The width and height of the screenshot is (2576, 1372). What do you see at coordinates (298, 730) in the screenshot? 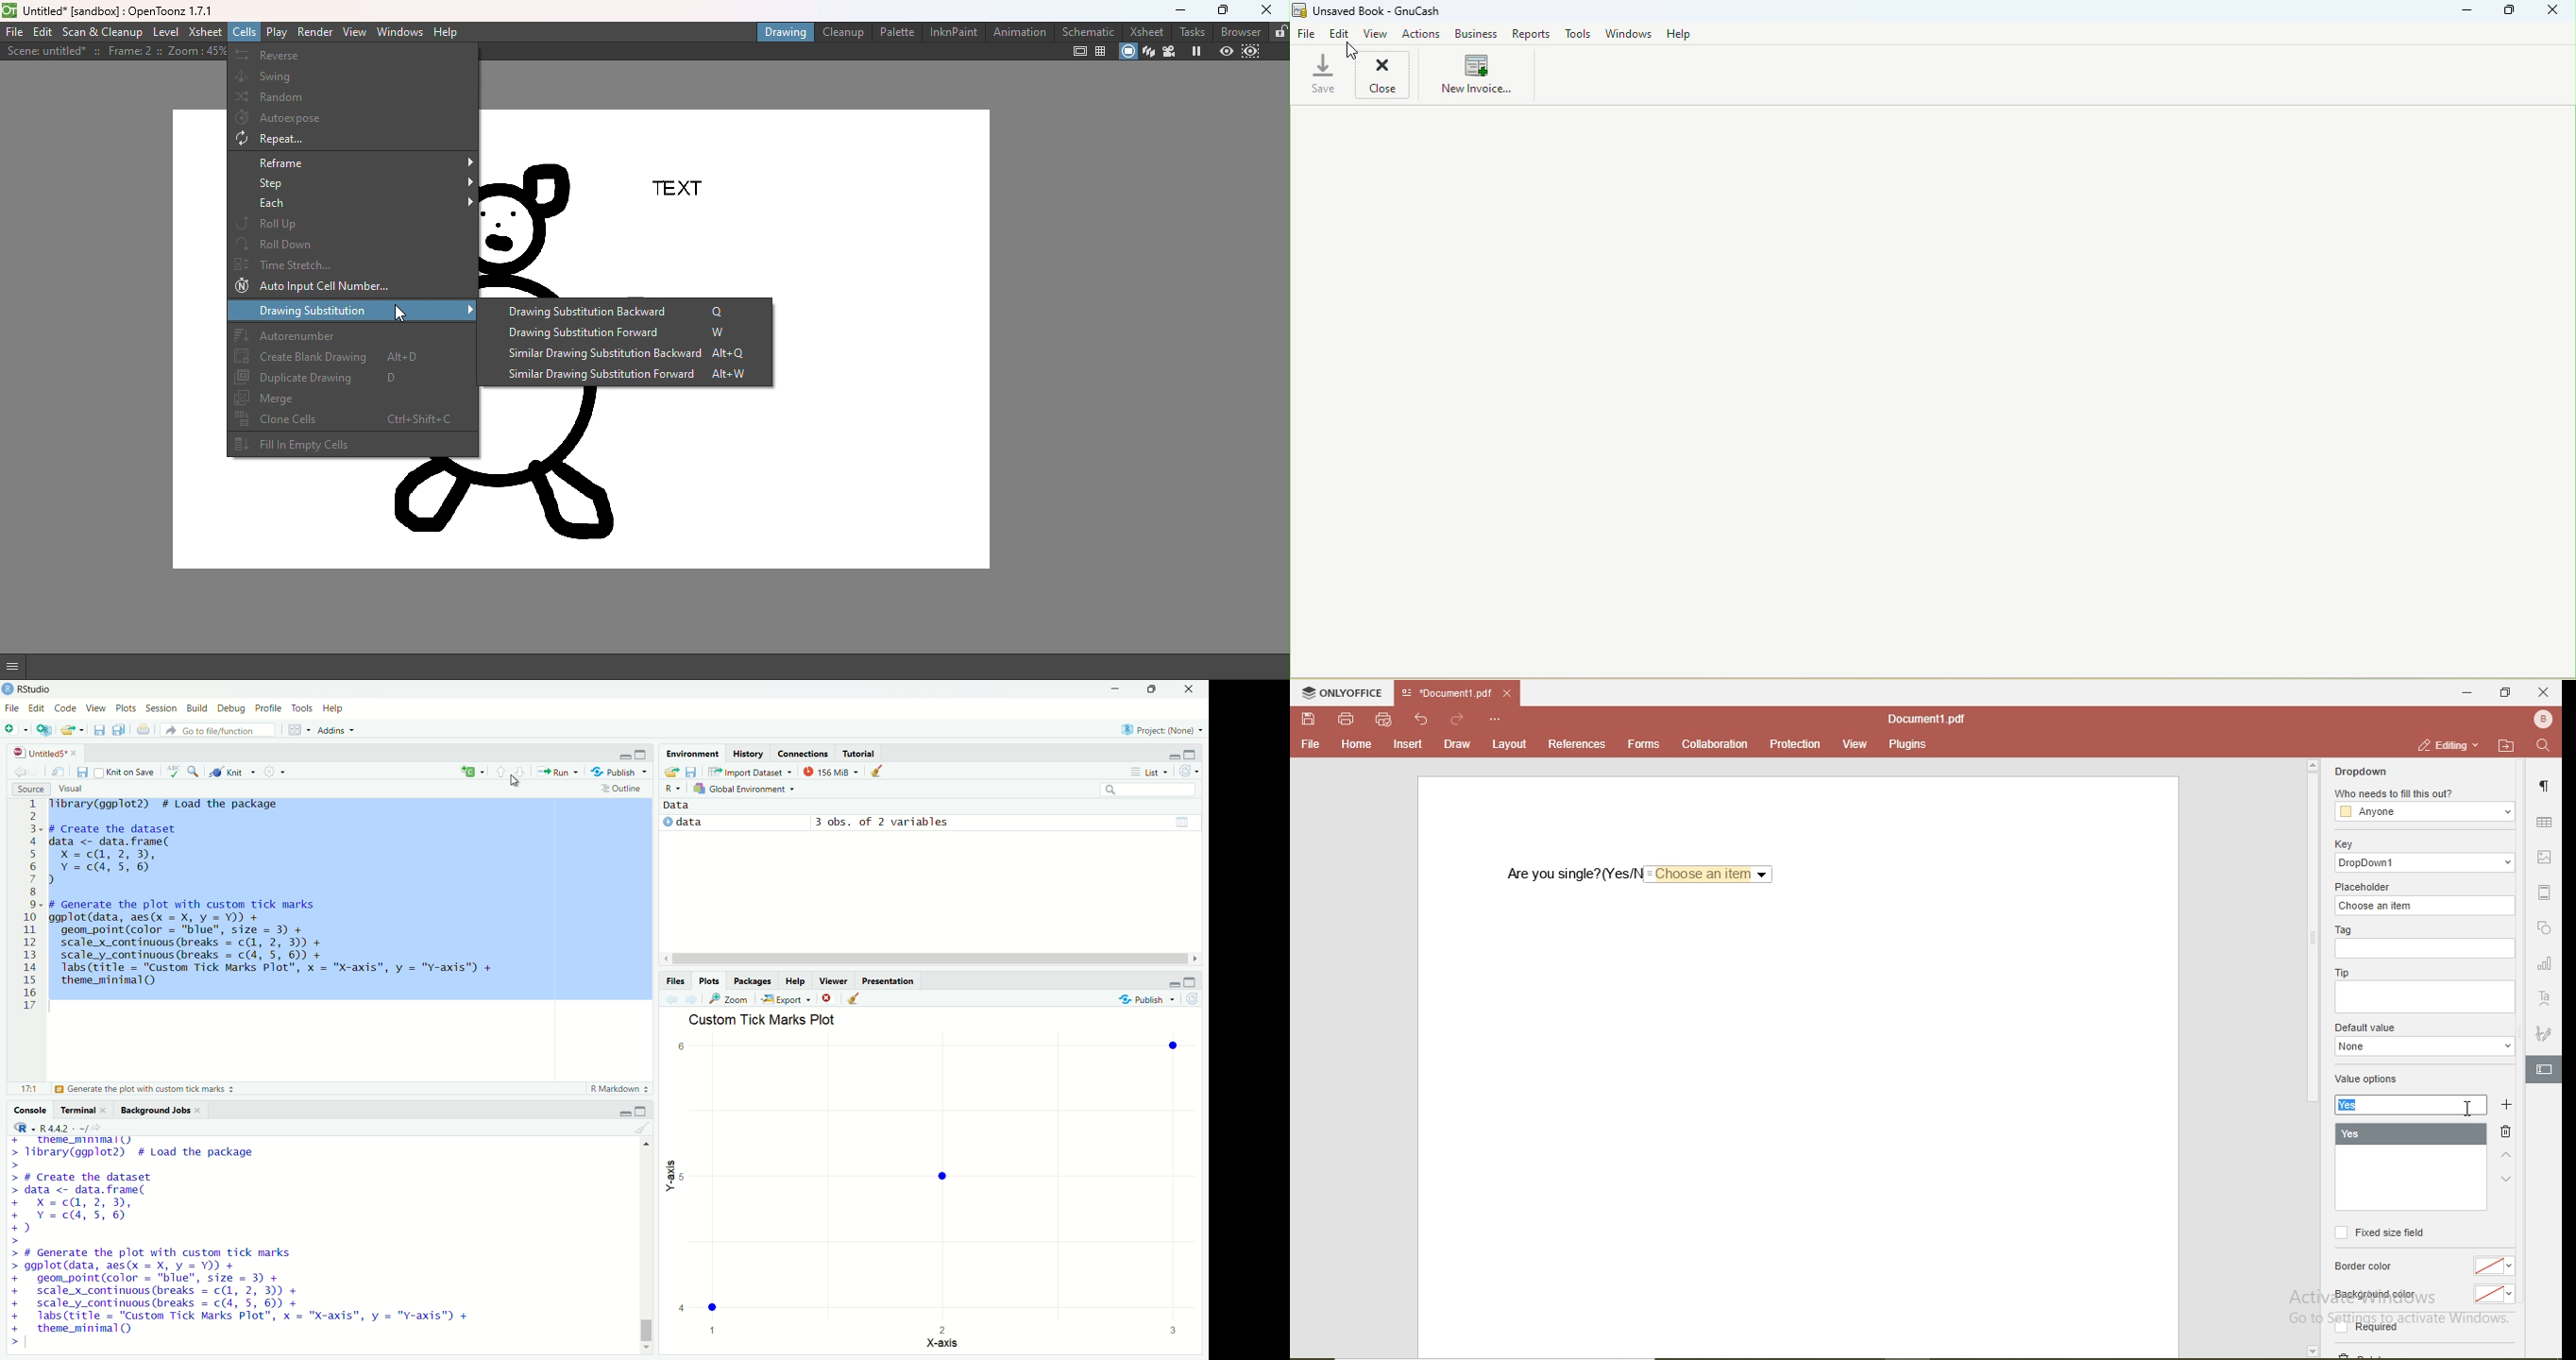
I see `workspace panes` at bounding box center [298, 730].